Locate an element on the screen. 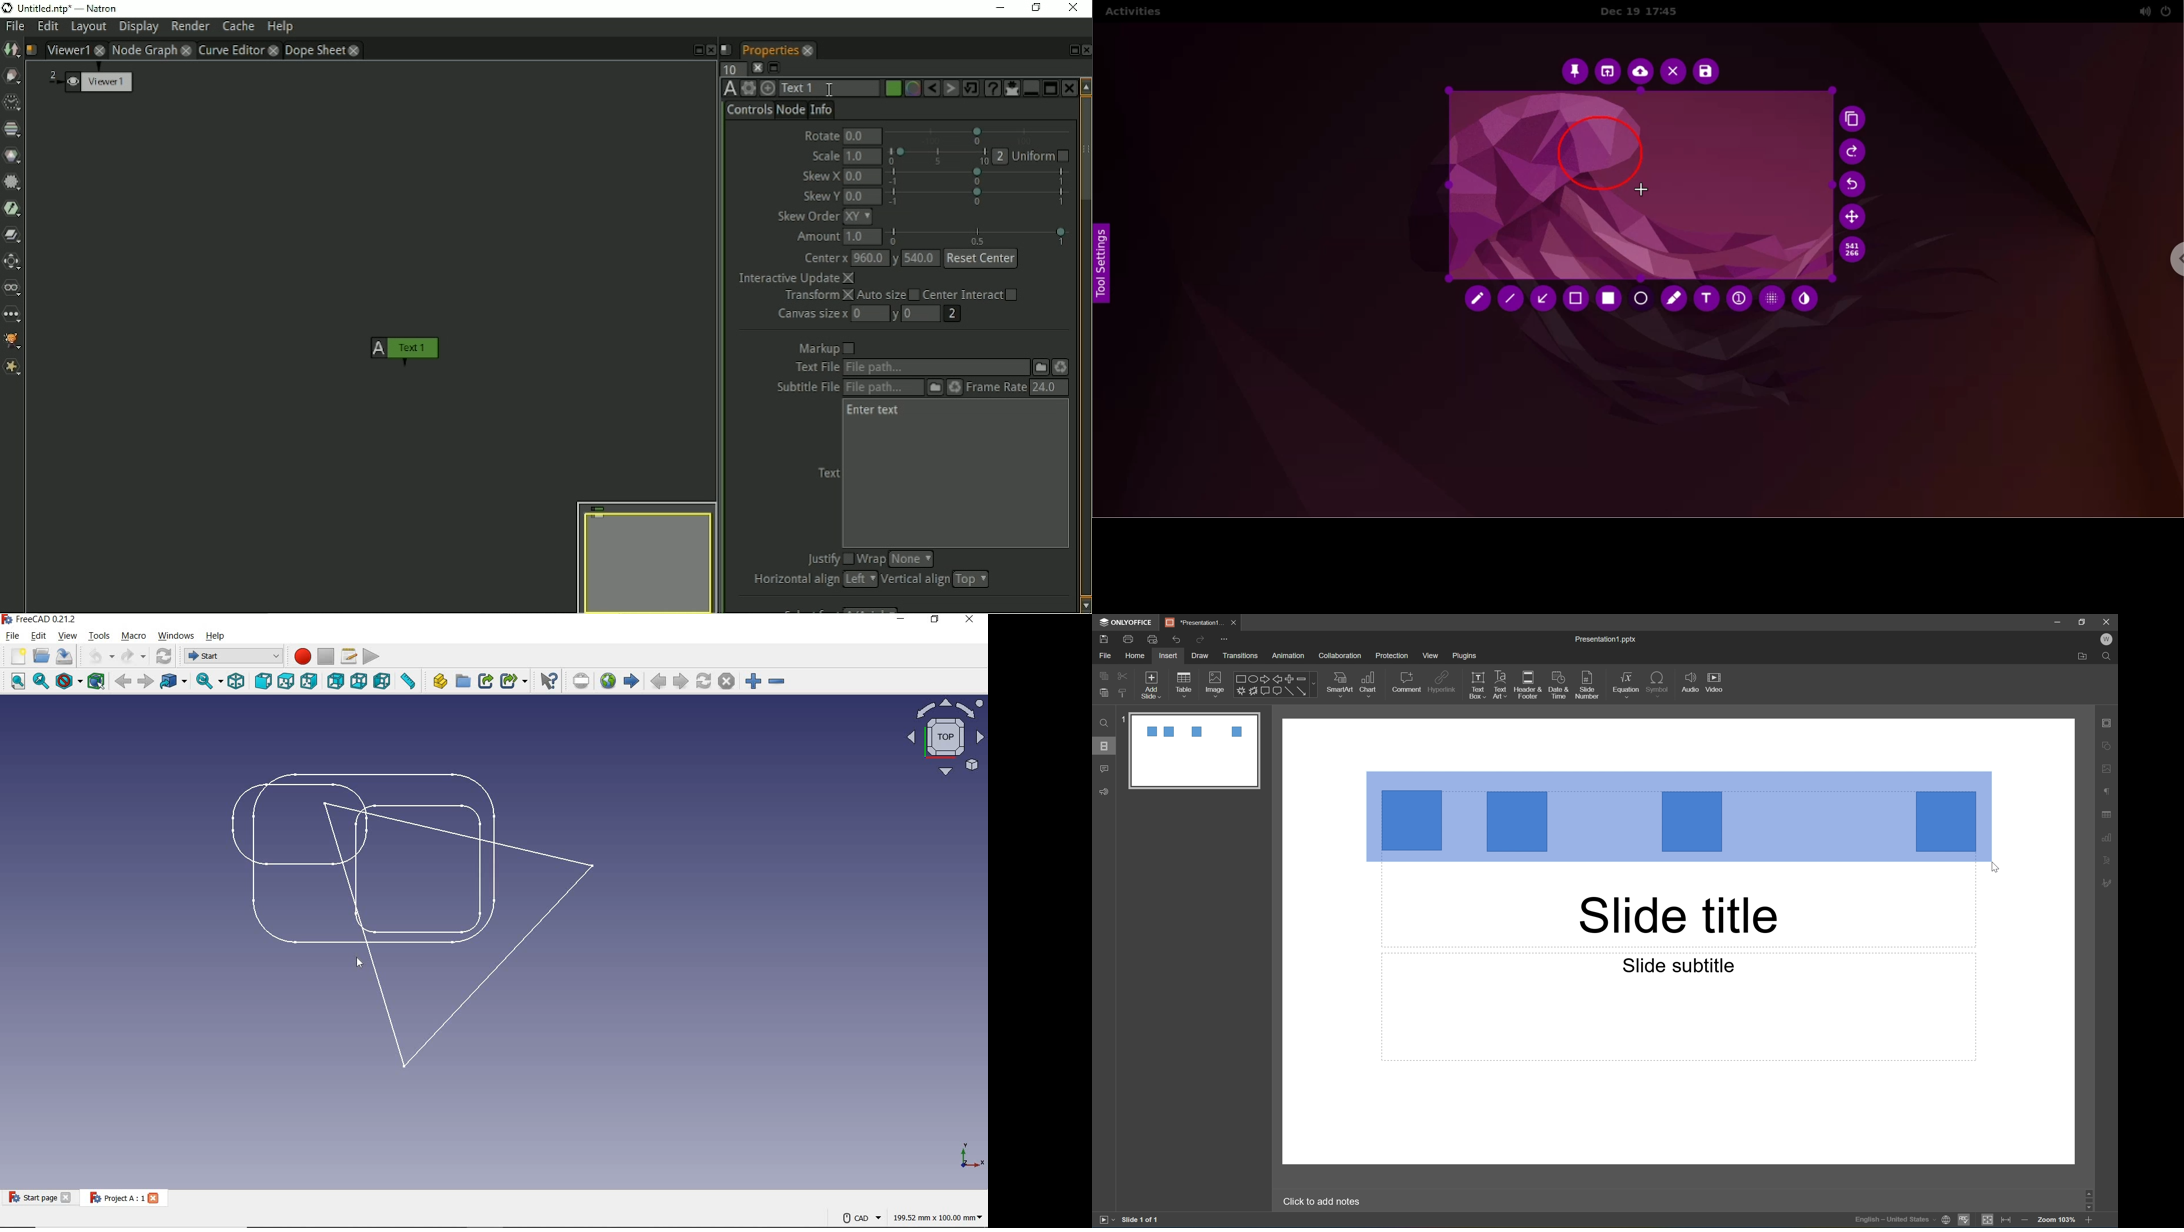 The height and width of the screenshot is (1232, 2184). FIT ALL is located at coordinates (15, 680).